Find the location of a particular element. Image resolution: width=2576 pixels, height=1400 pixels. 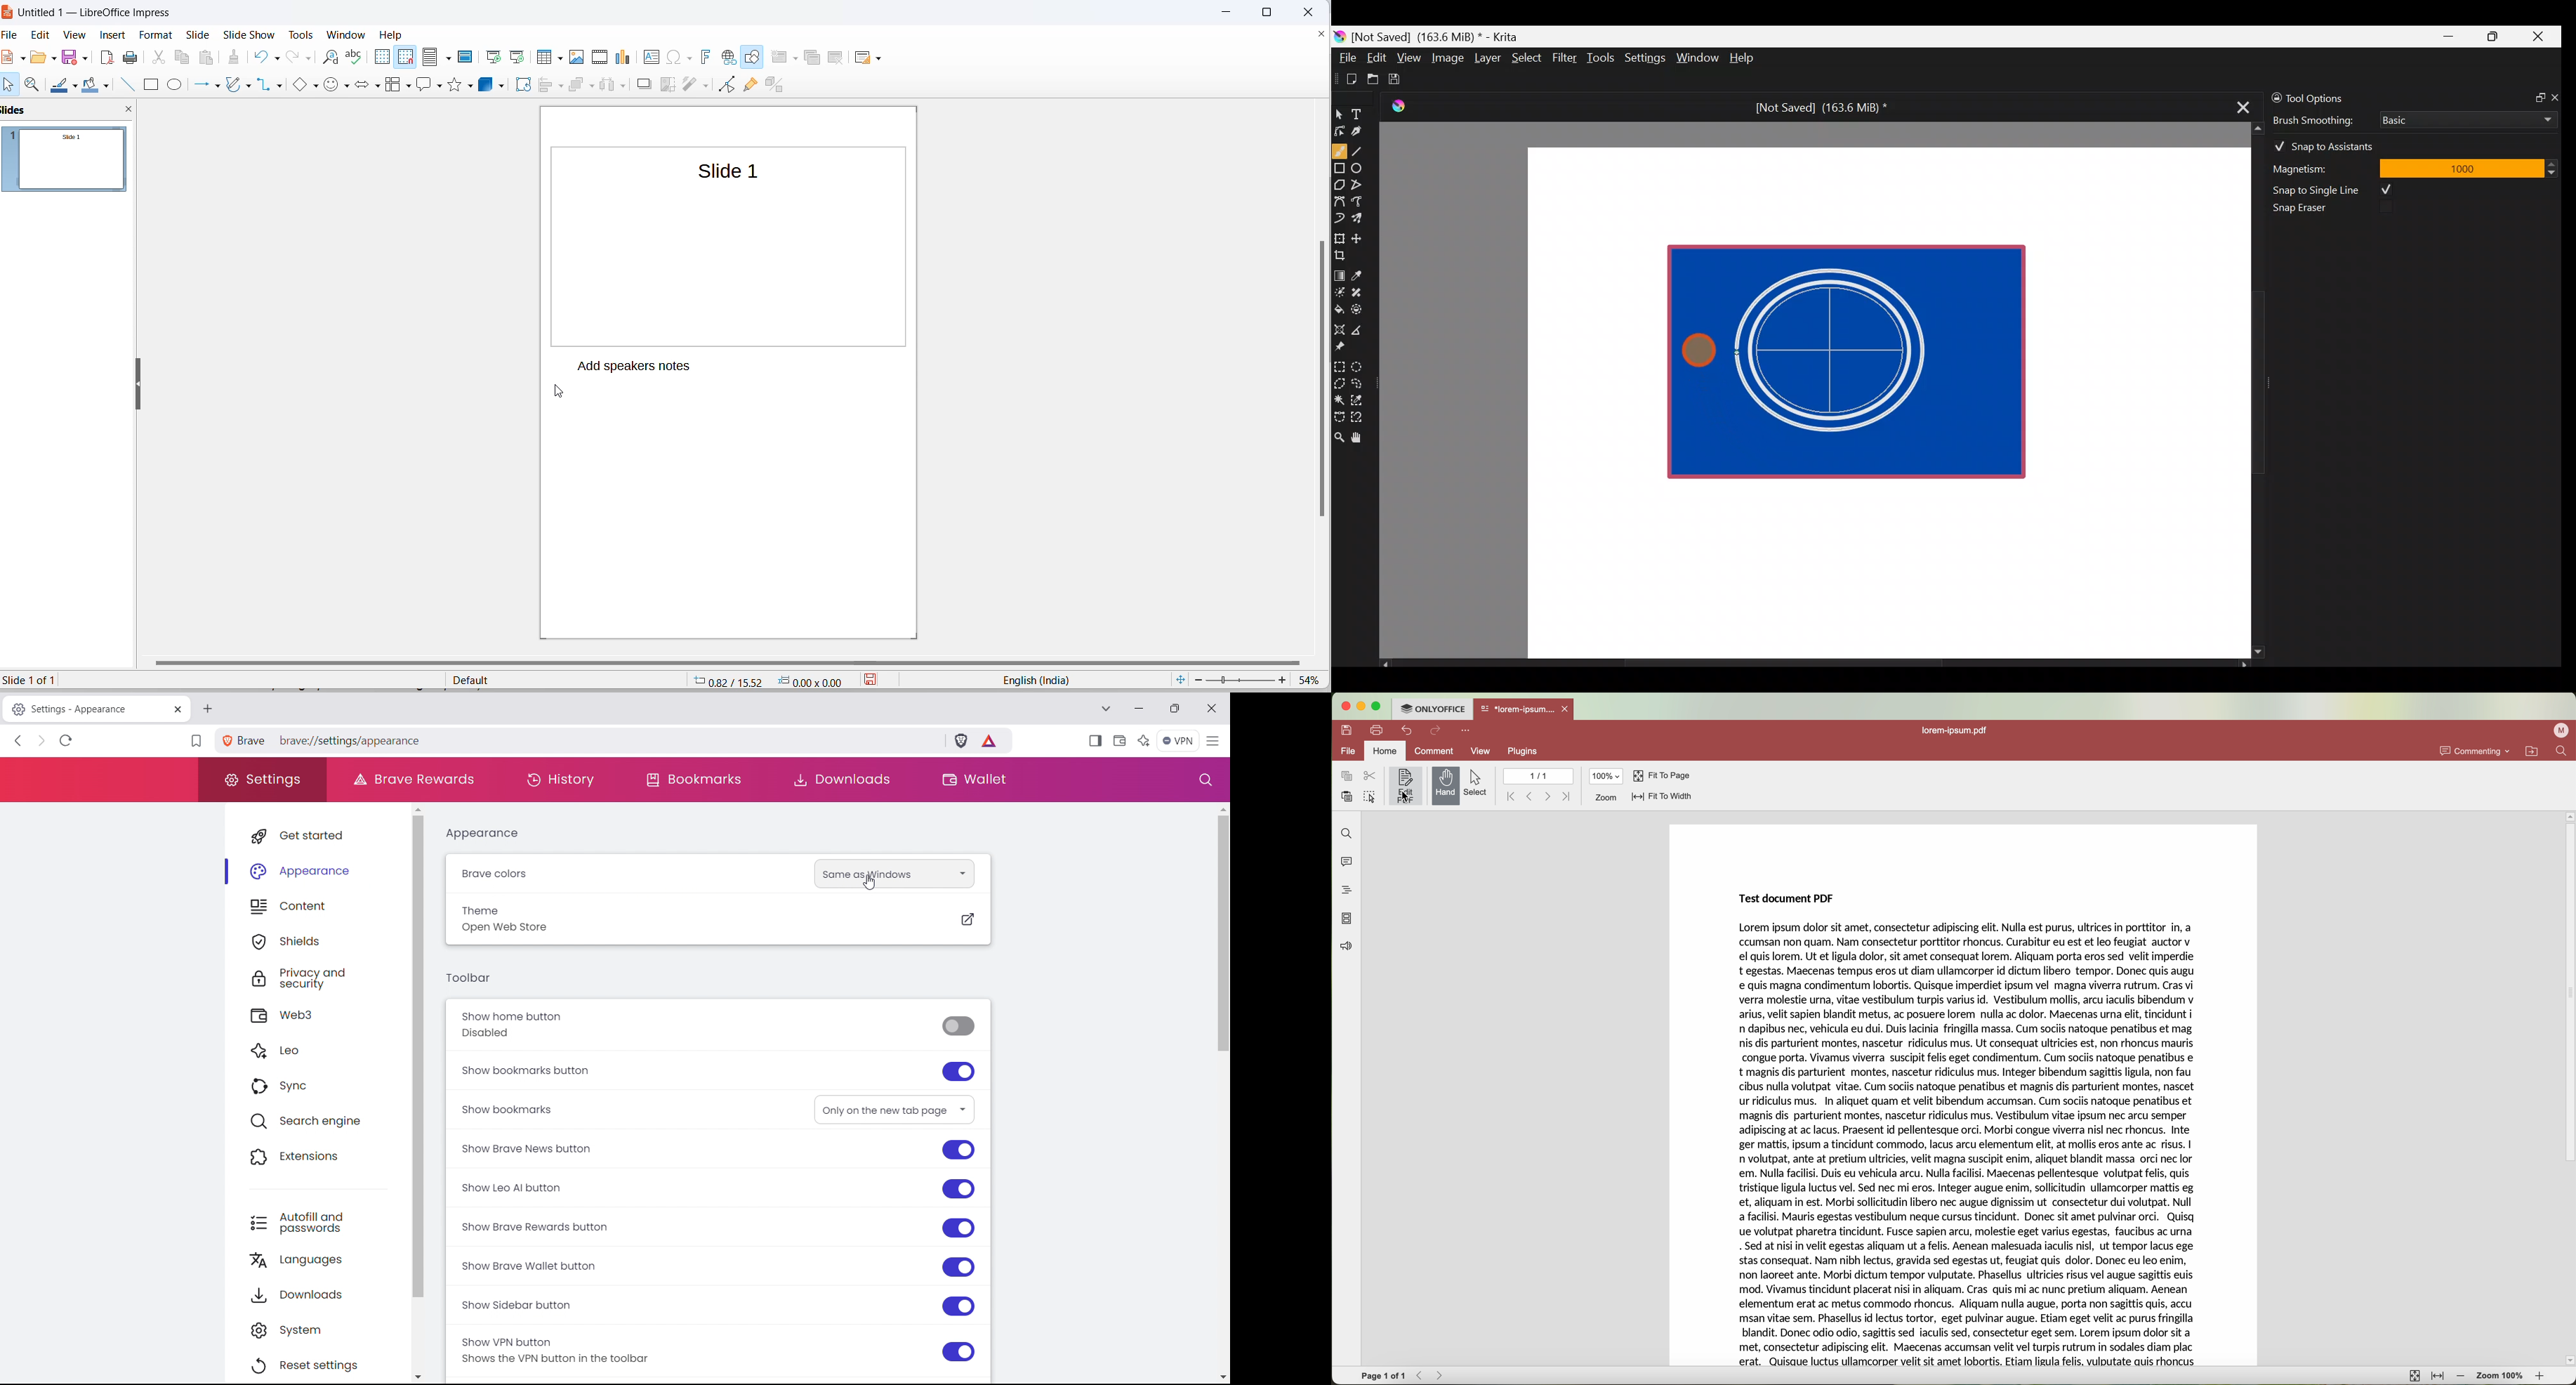

line color options is located at coordinates (77, 85).